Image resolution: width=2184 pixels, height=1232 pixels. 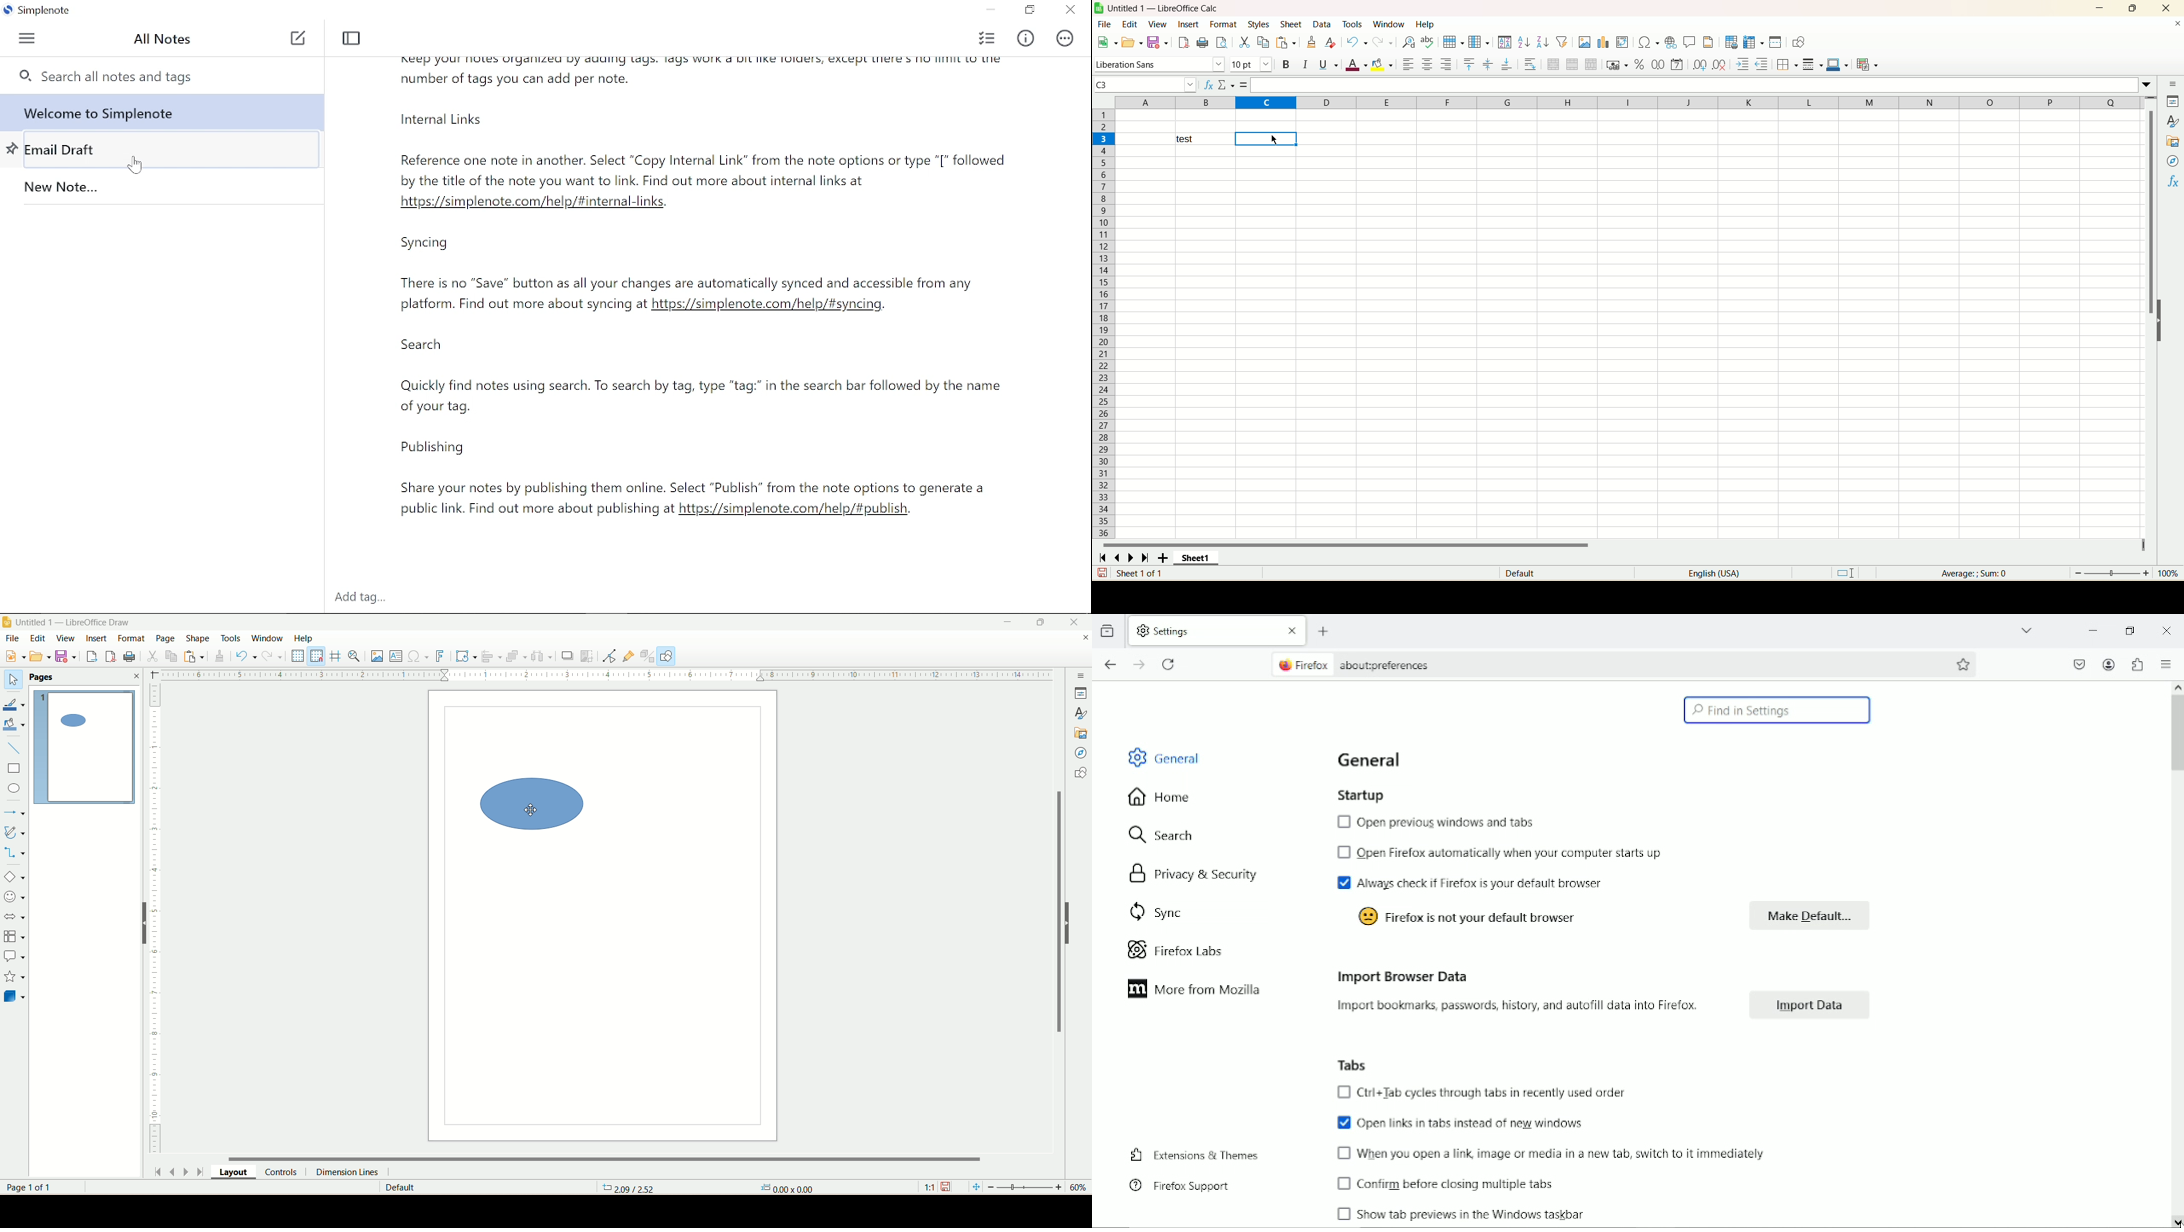 What do you see at coordinates (1360, 795) in the screenshot?
I see `Startup` at bounding box center [1360, 795].